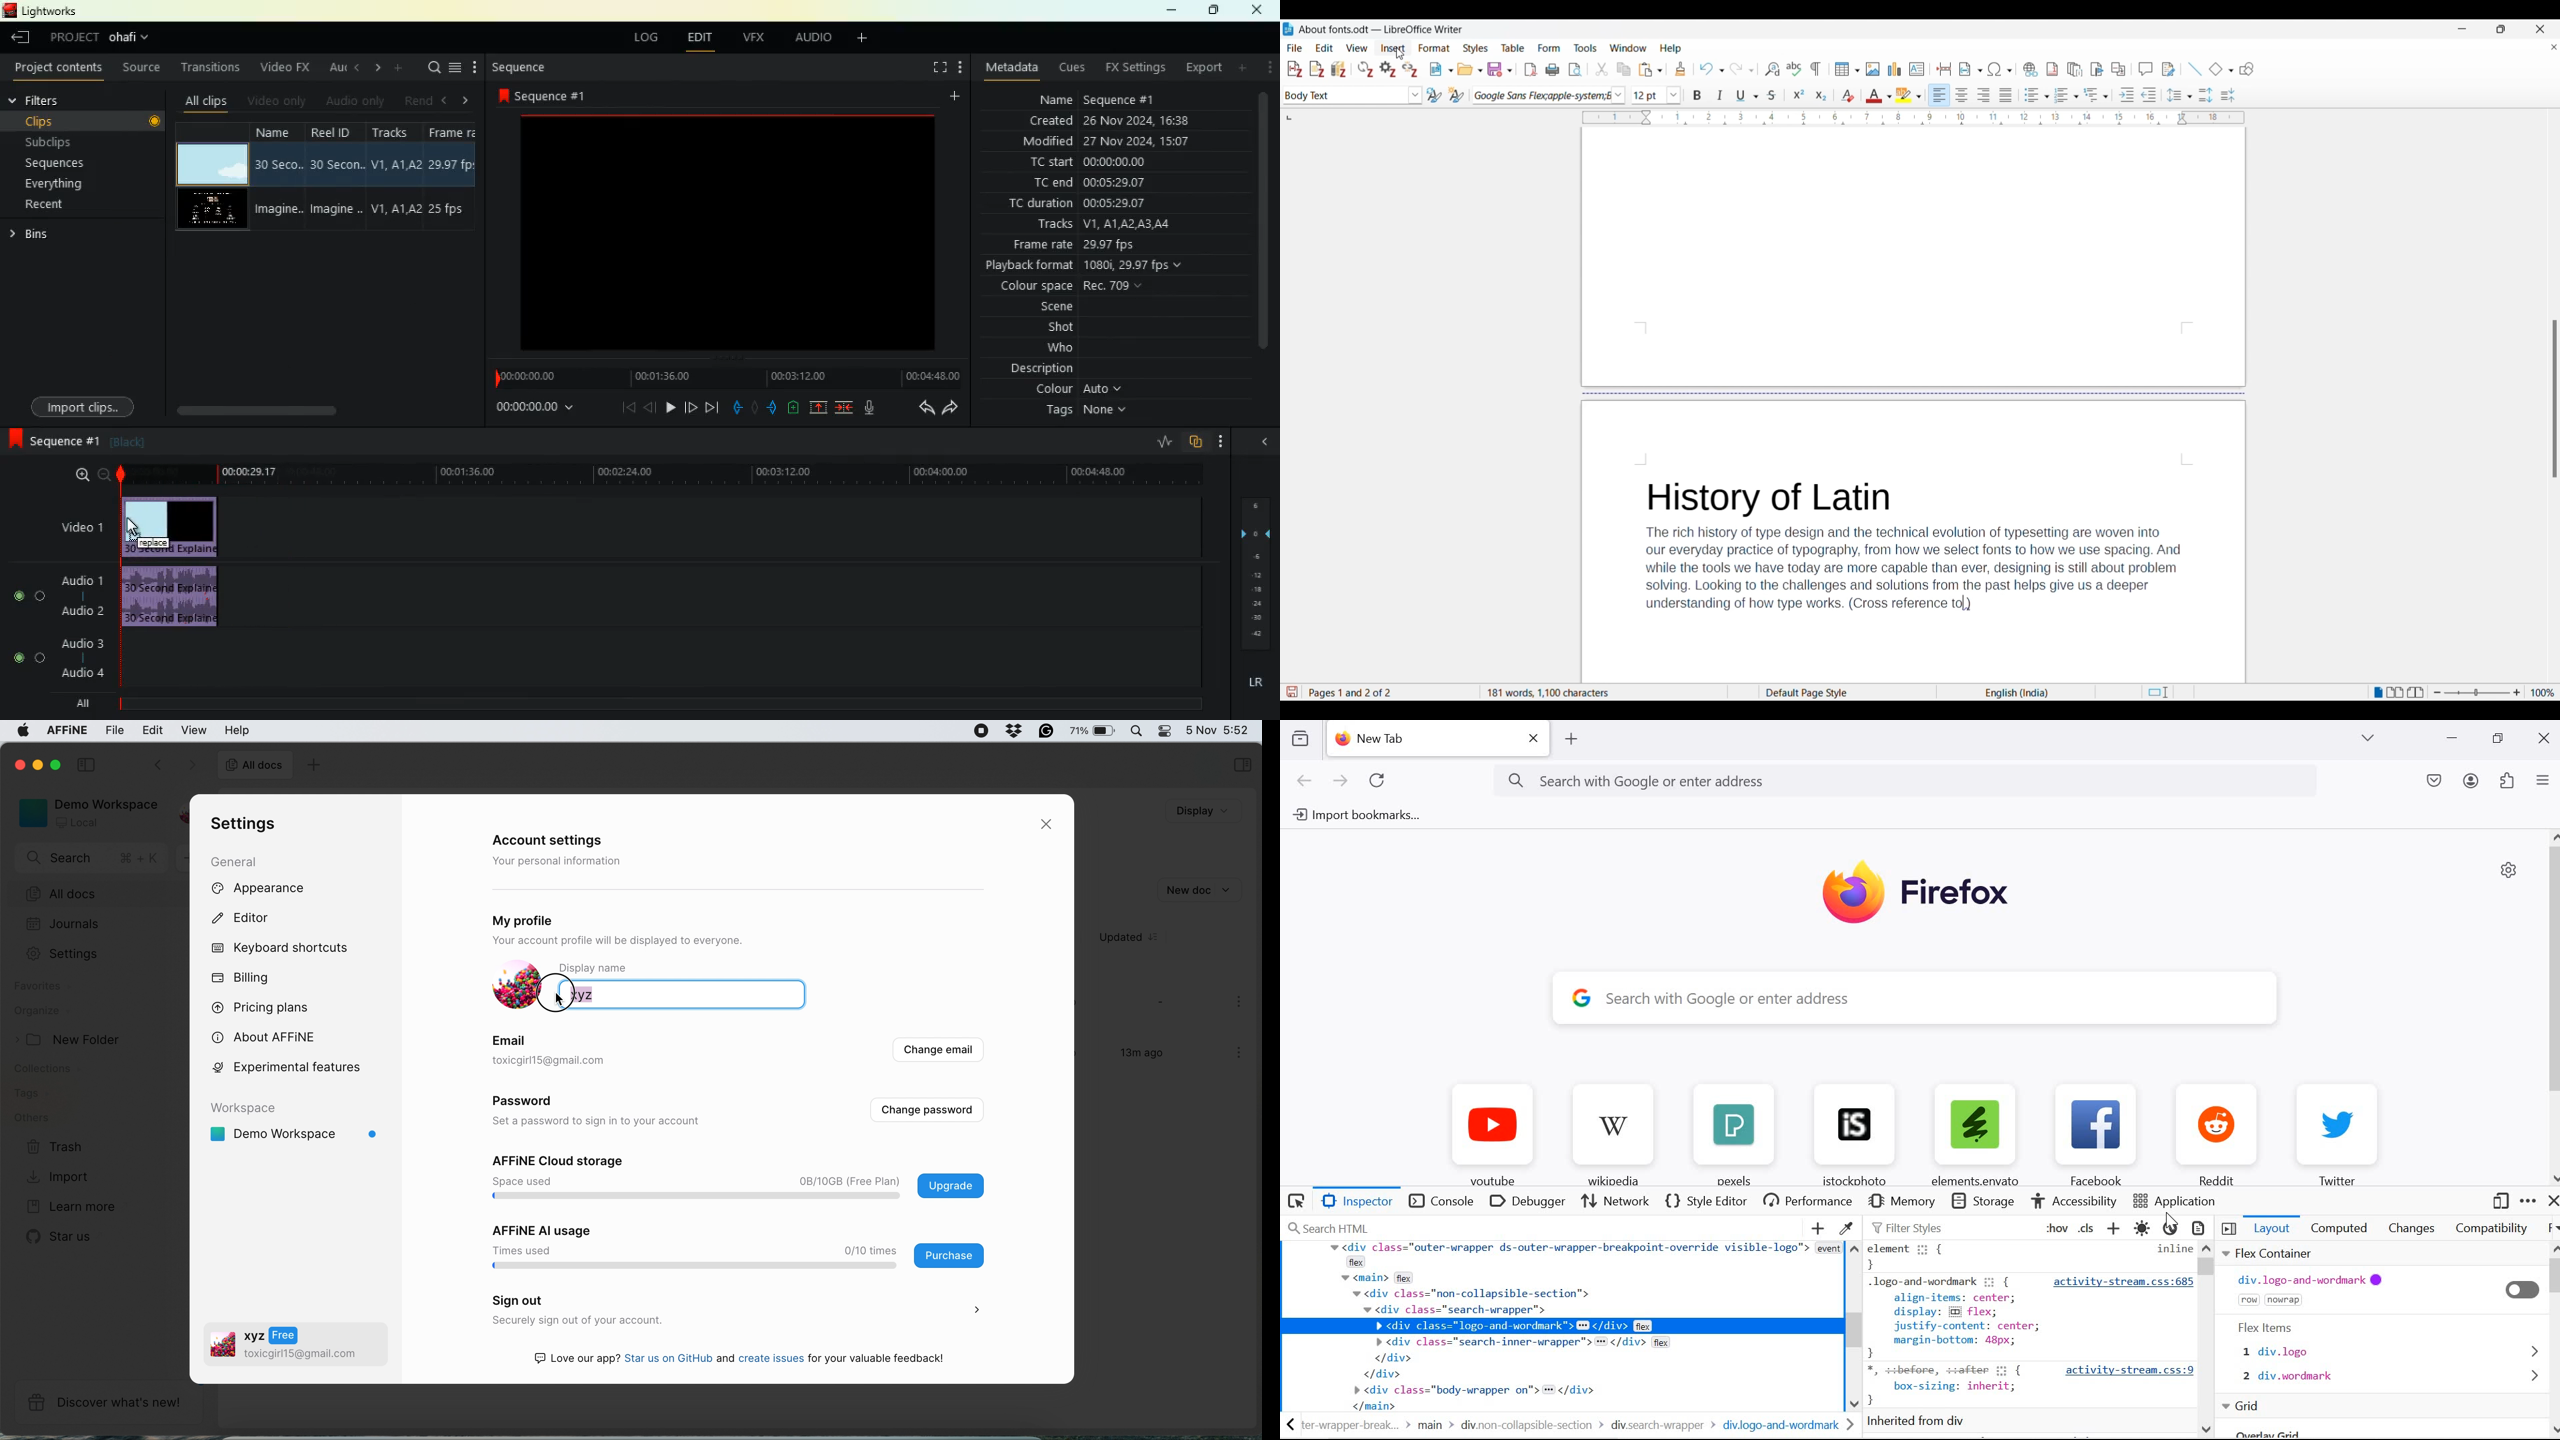  What do you see at coordinates (1388, 69) in the screenshot?
I see `Set document preferences` at bounding box center [1388, 69].